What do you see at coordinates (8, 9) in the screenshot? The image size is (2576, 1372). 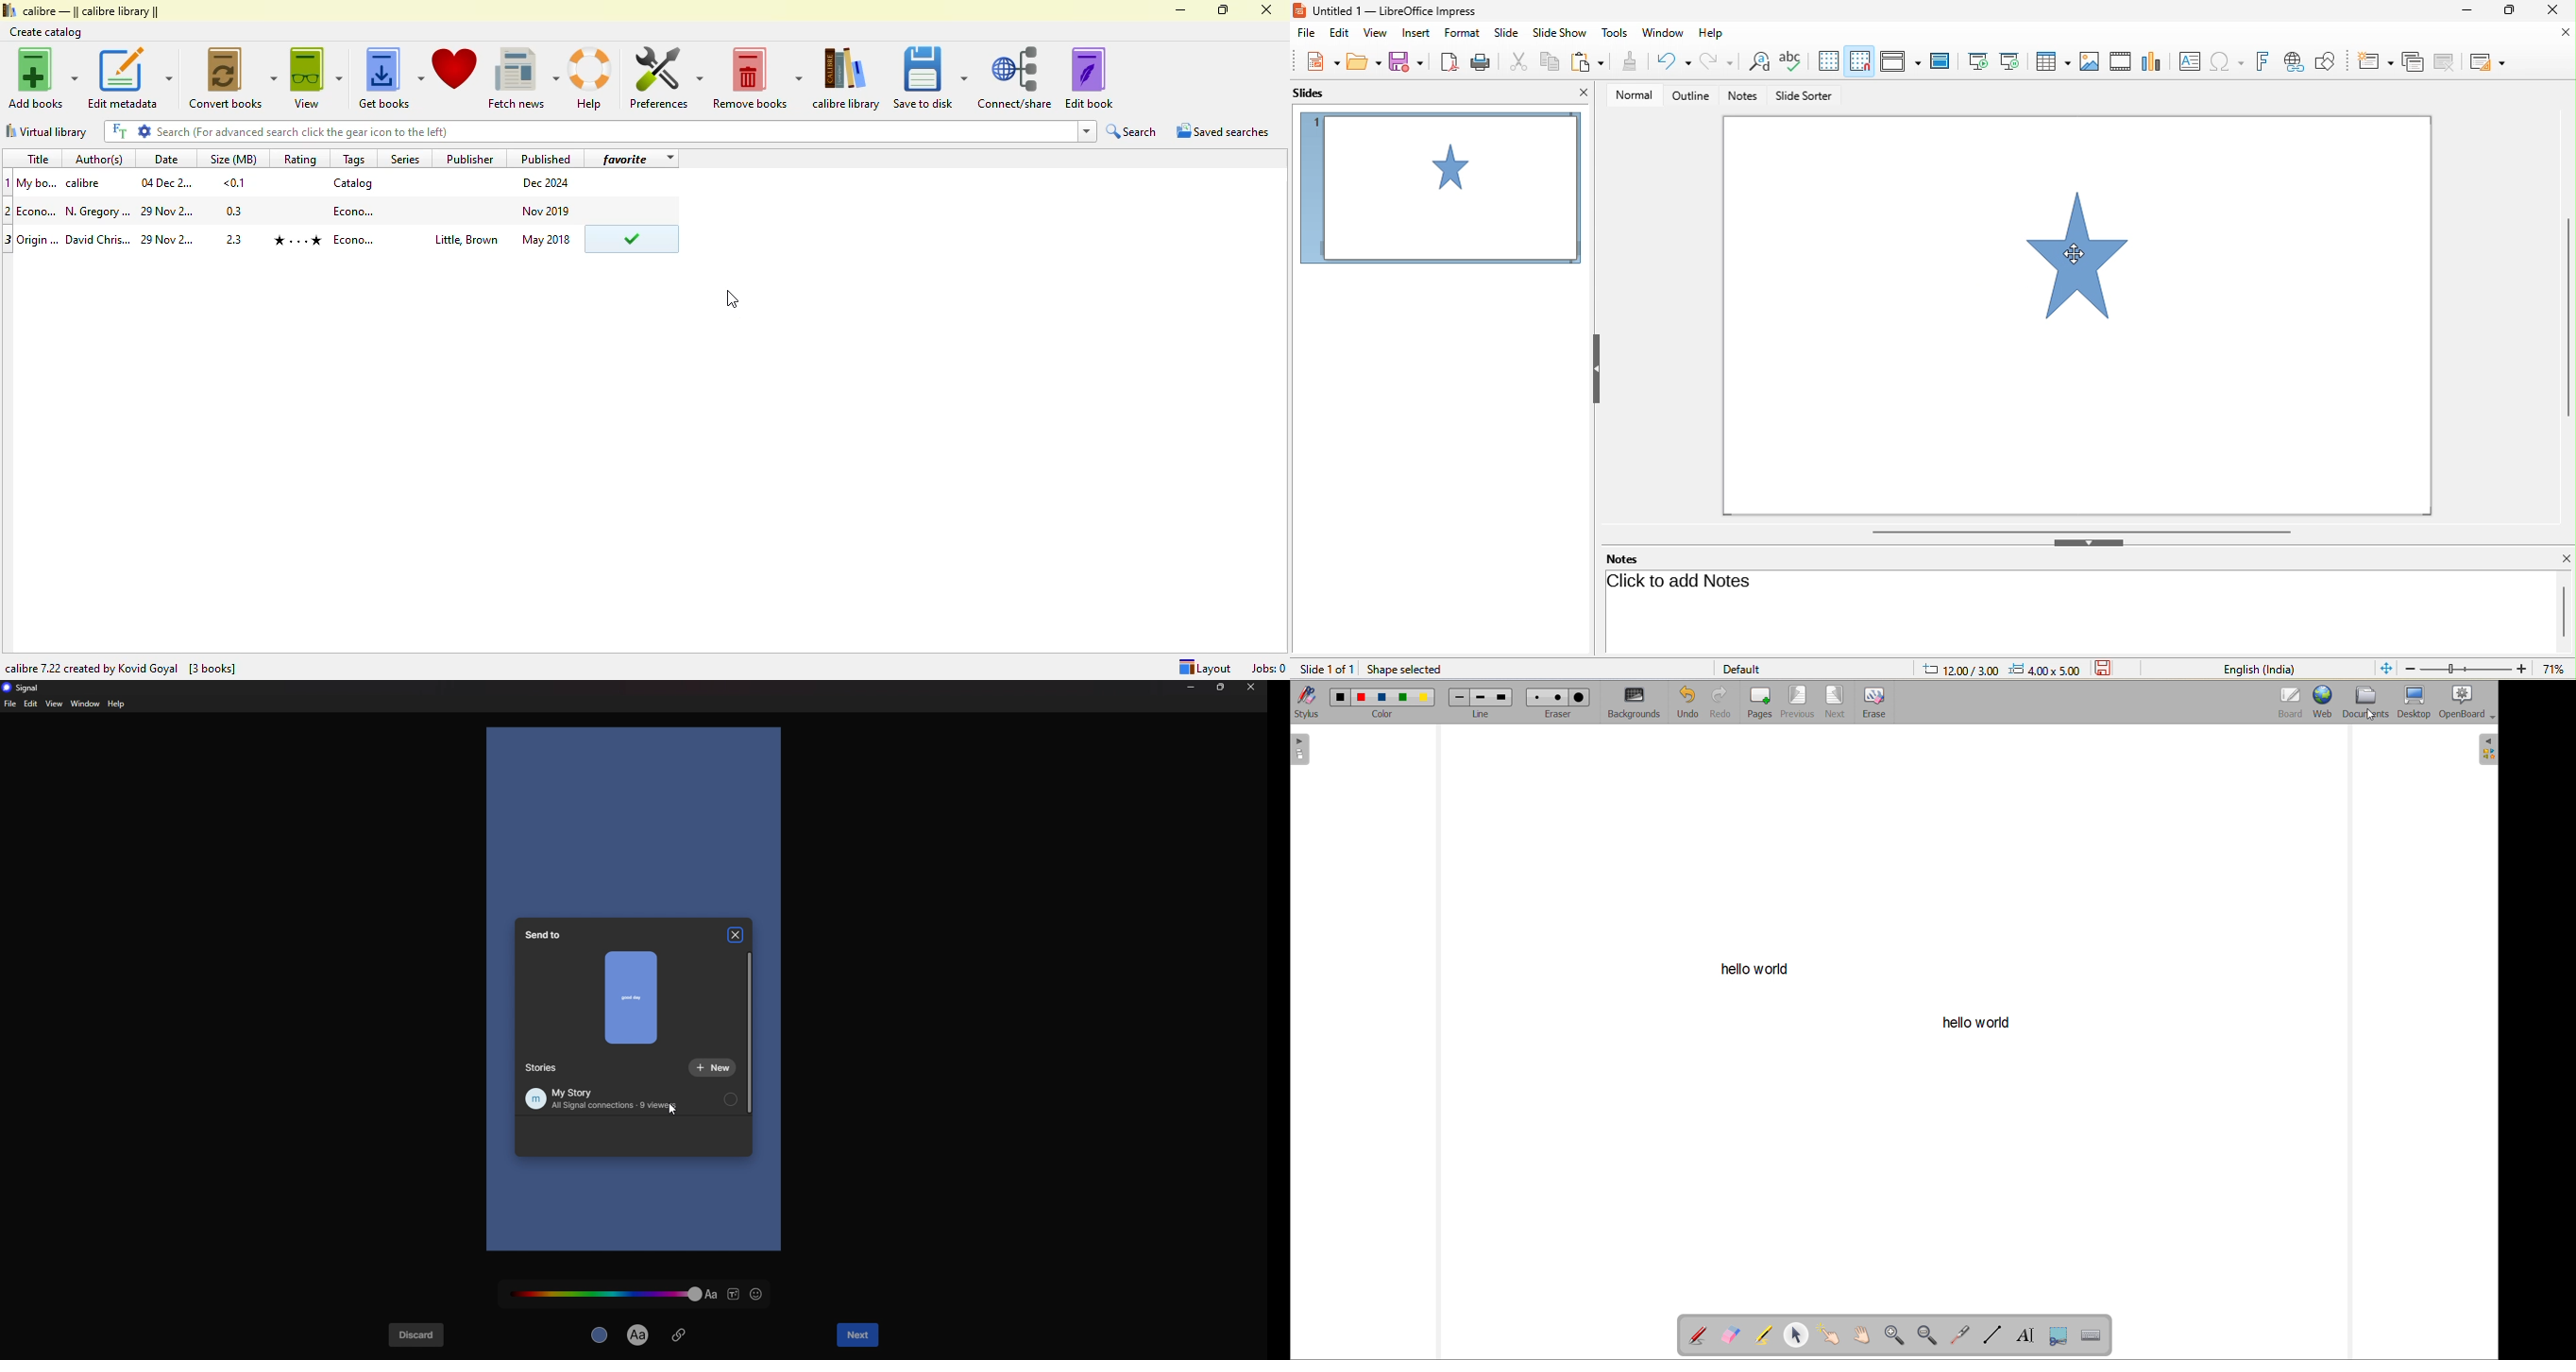 I see `logo` at bounding box center [8, 9].